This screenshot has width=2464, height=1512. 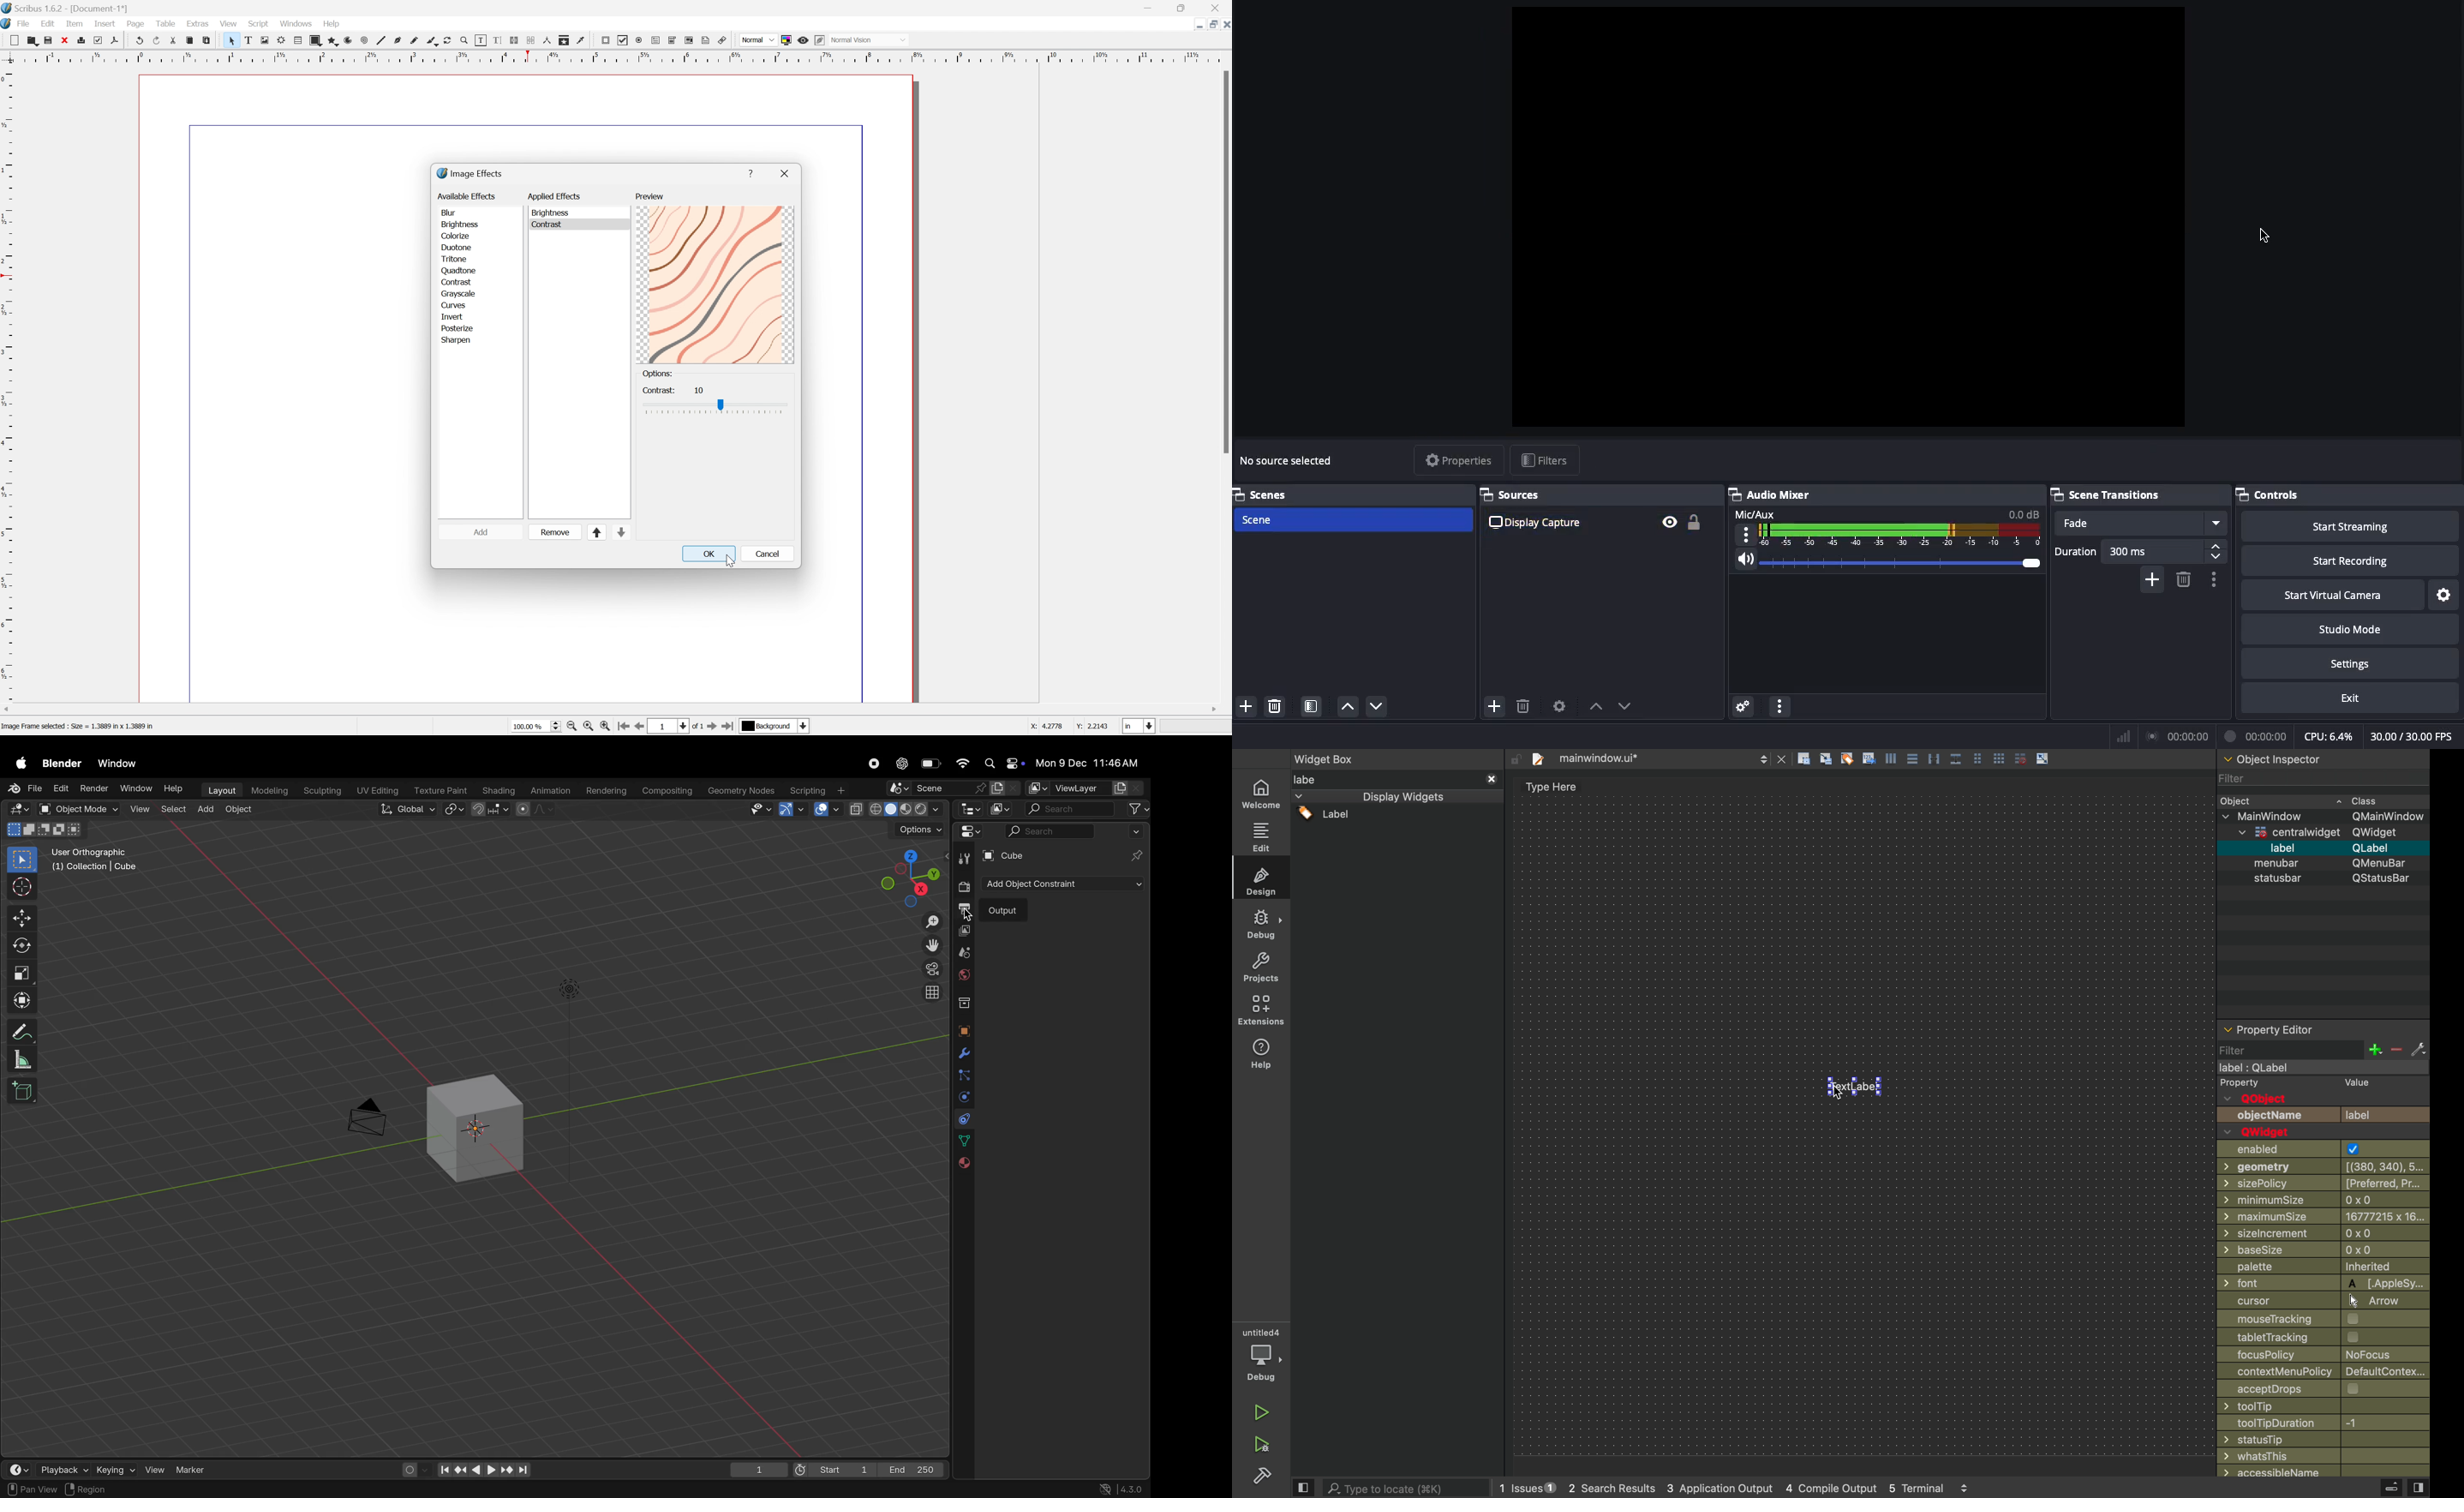 What do you see at coordinates (459, 293) in the screenshot?
I see `grayscale` at bounding box center [459, 293].